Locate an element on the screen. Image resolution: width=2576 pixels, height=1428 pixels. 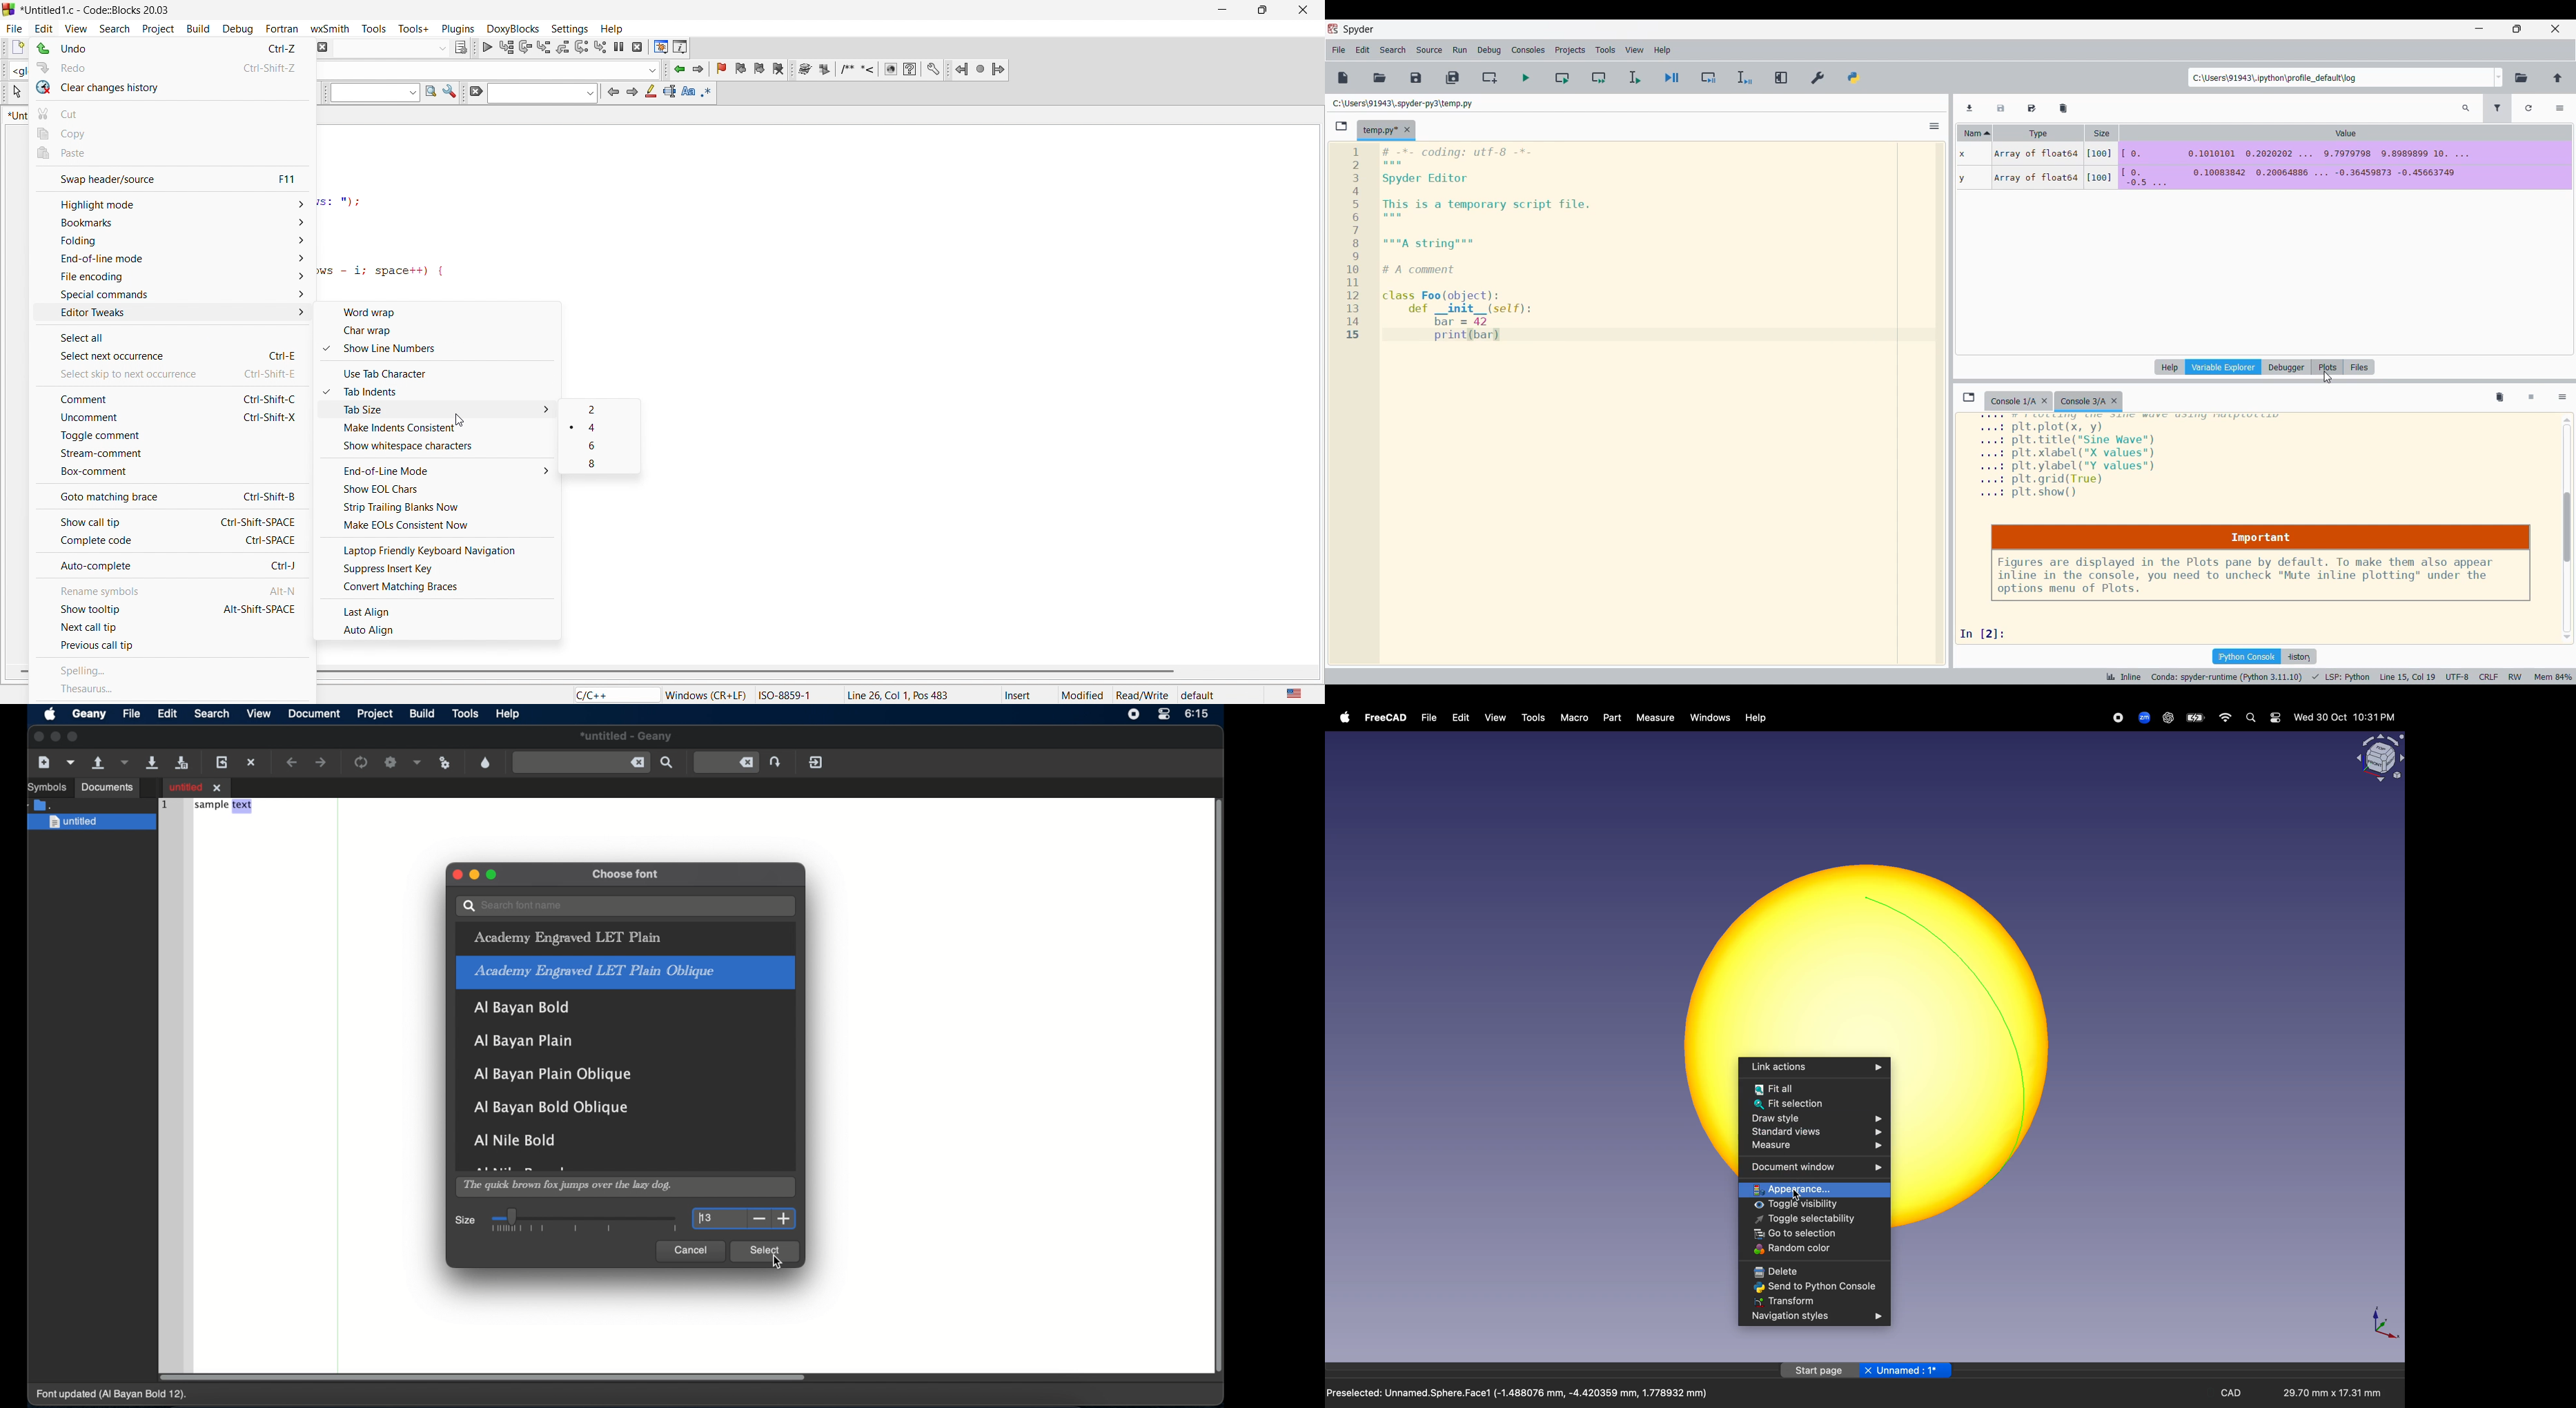
word wrap is located at coordinates (445, 313).